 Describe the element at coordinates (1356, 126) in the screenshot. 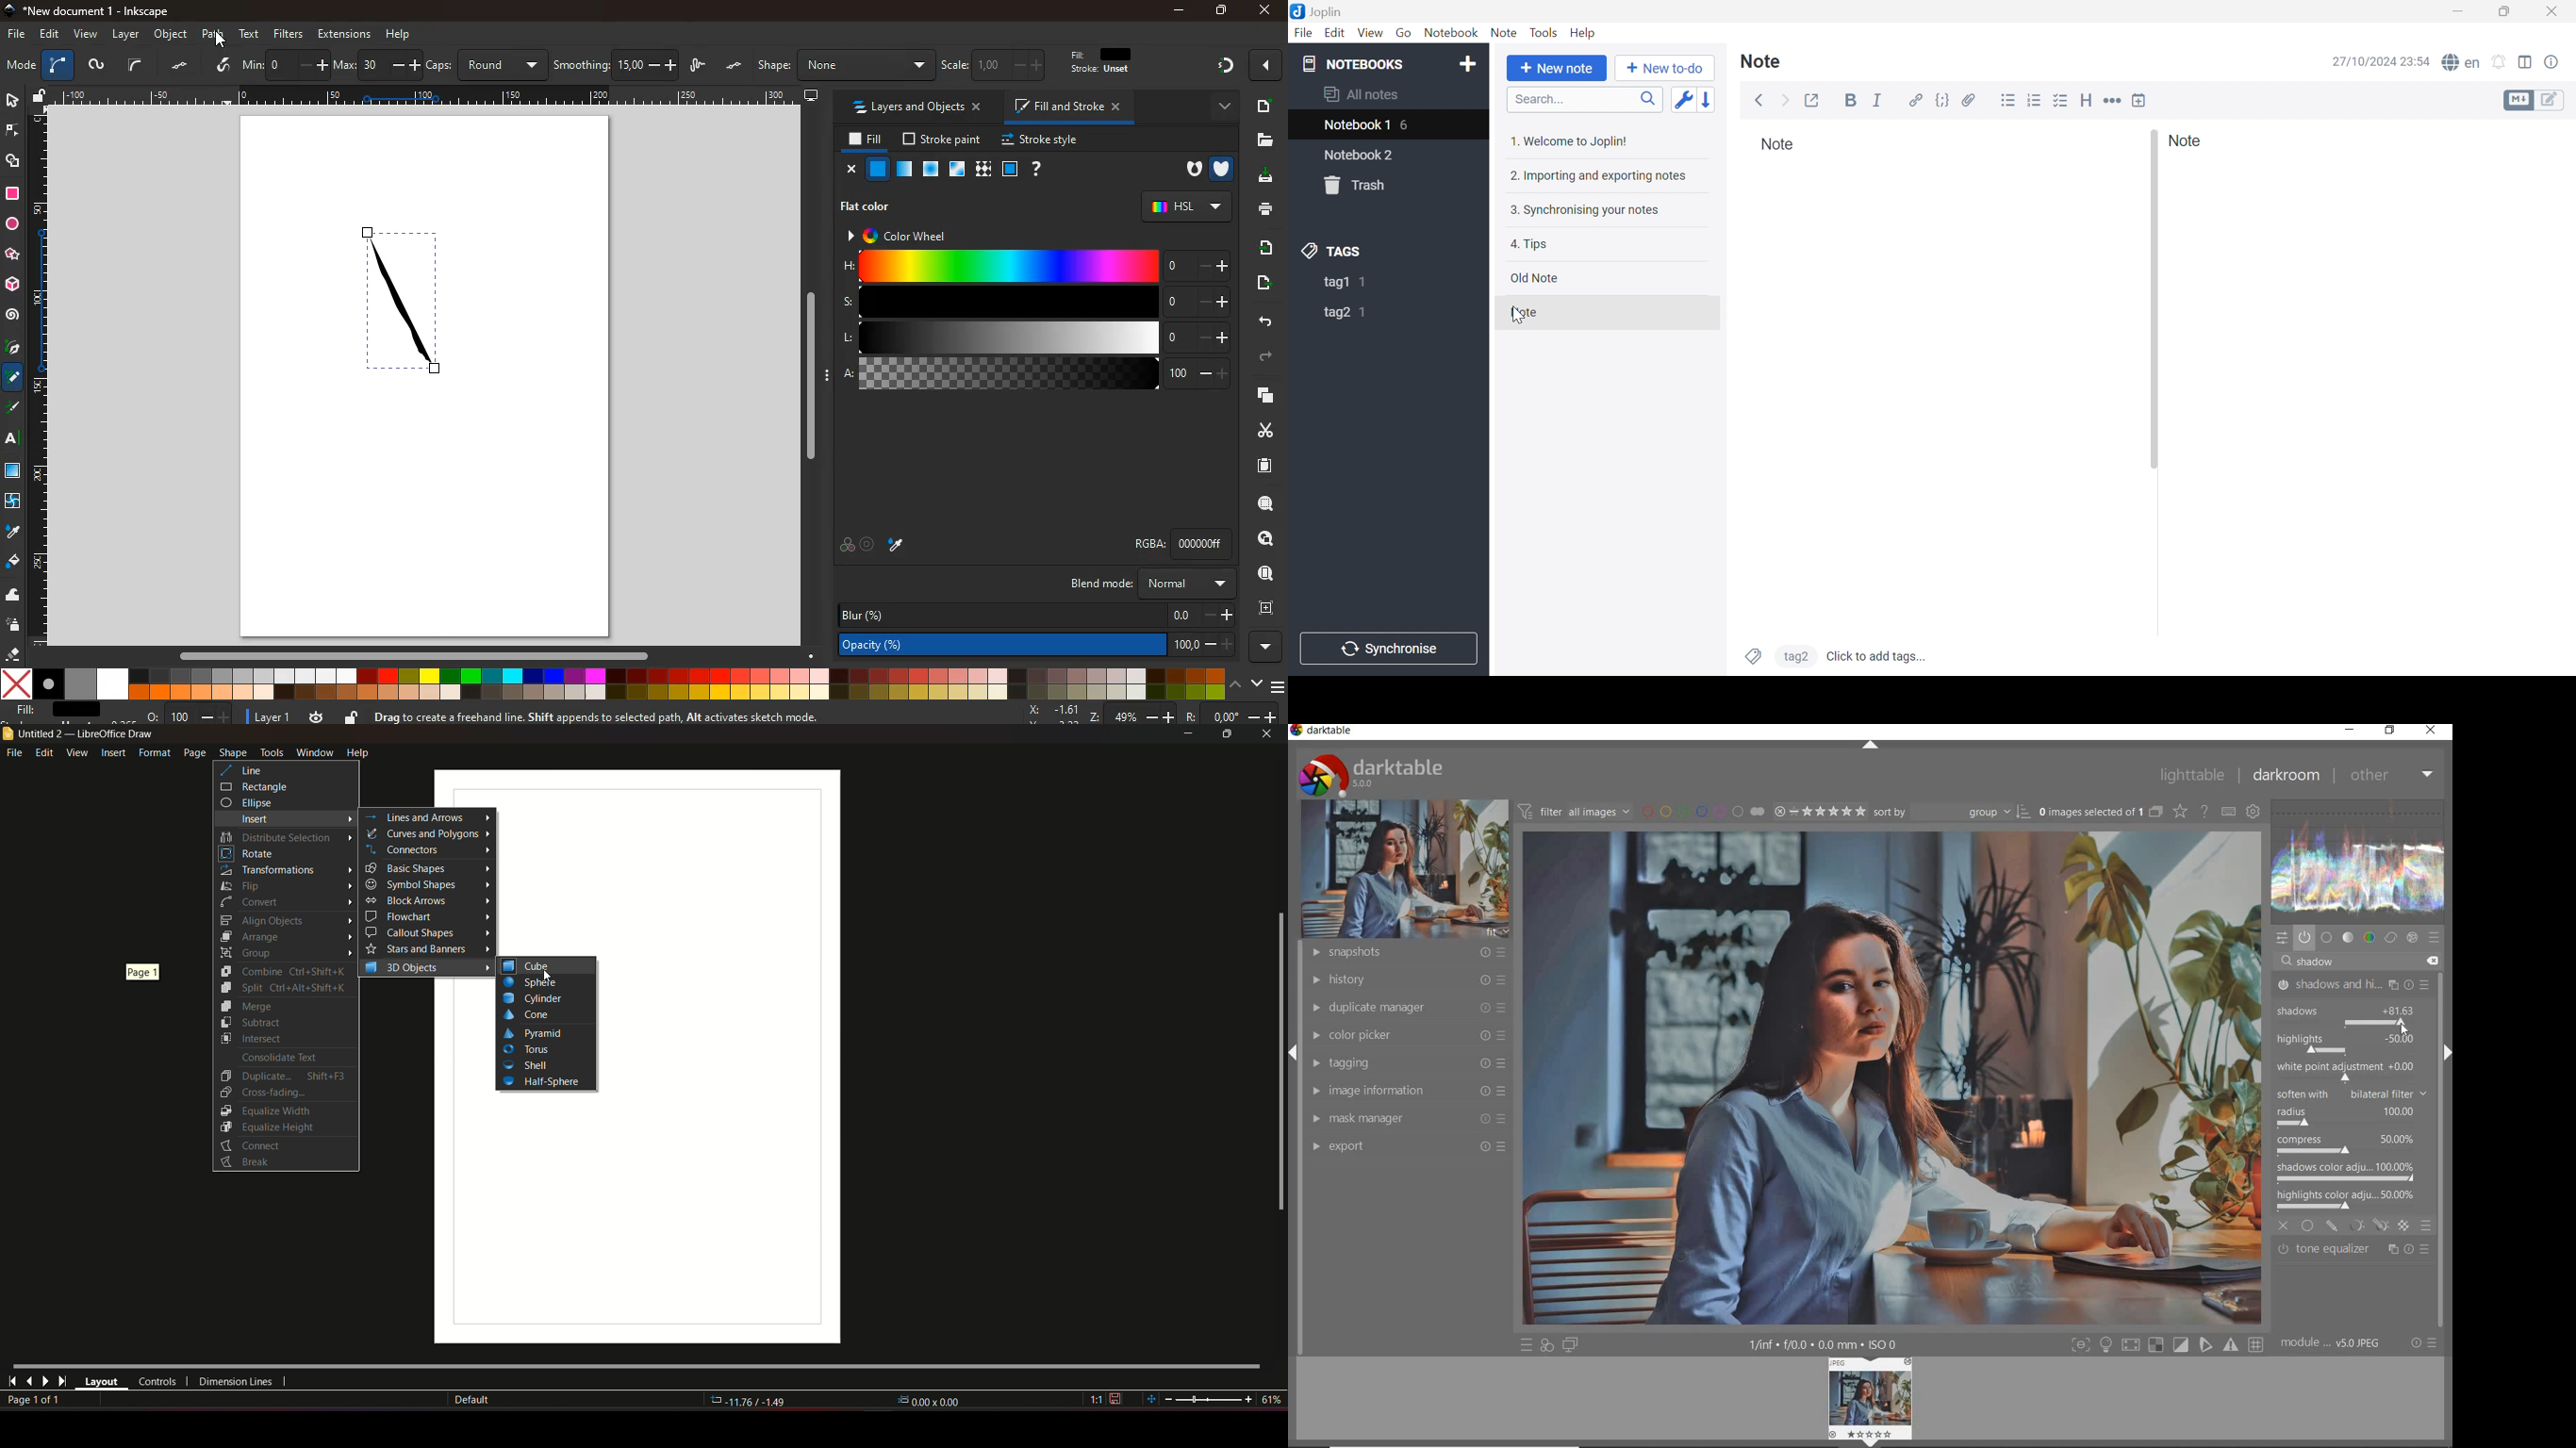

I see `Notebook1` at that location.